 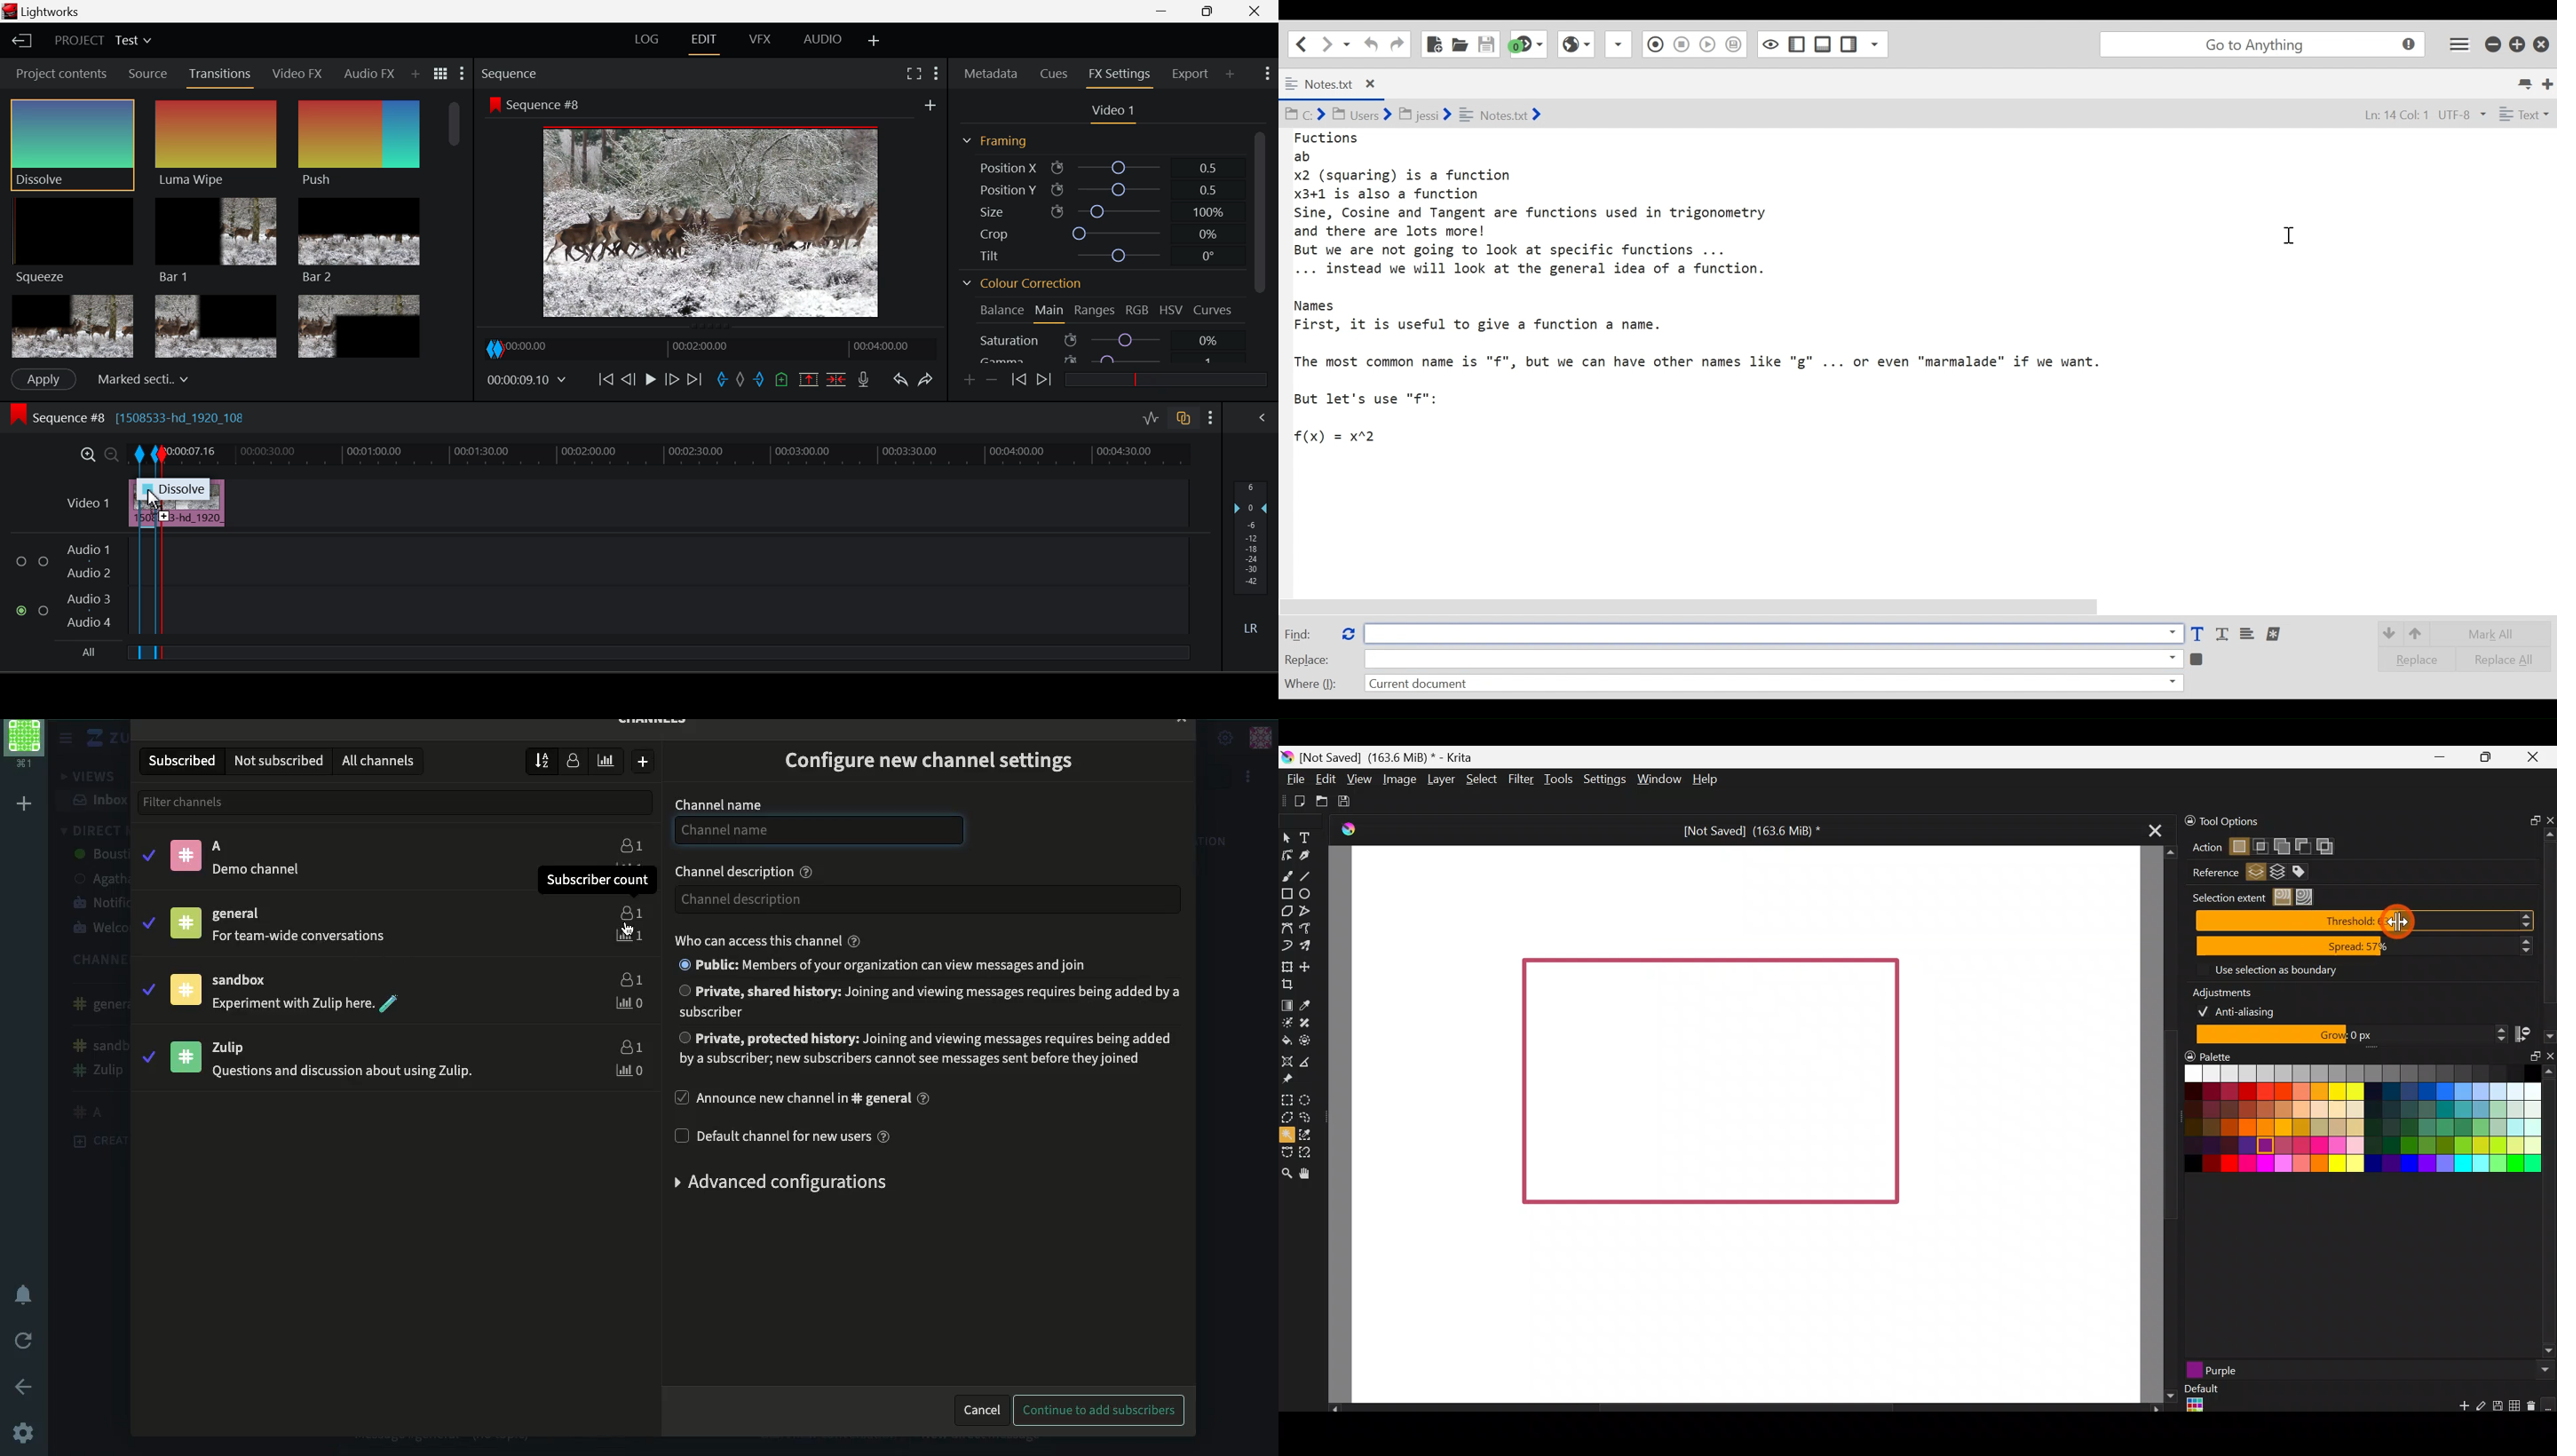 What do you see at coordinates (1325, 780) in the screenshot?
I see `Edit` at bounding box center [1325, 780].